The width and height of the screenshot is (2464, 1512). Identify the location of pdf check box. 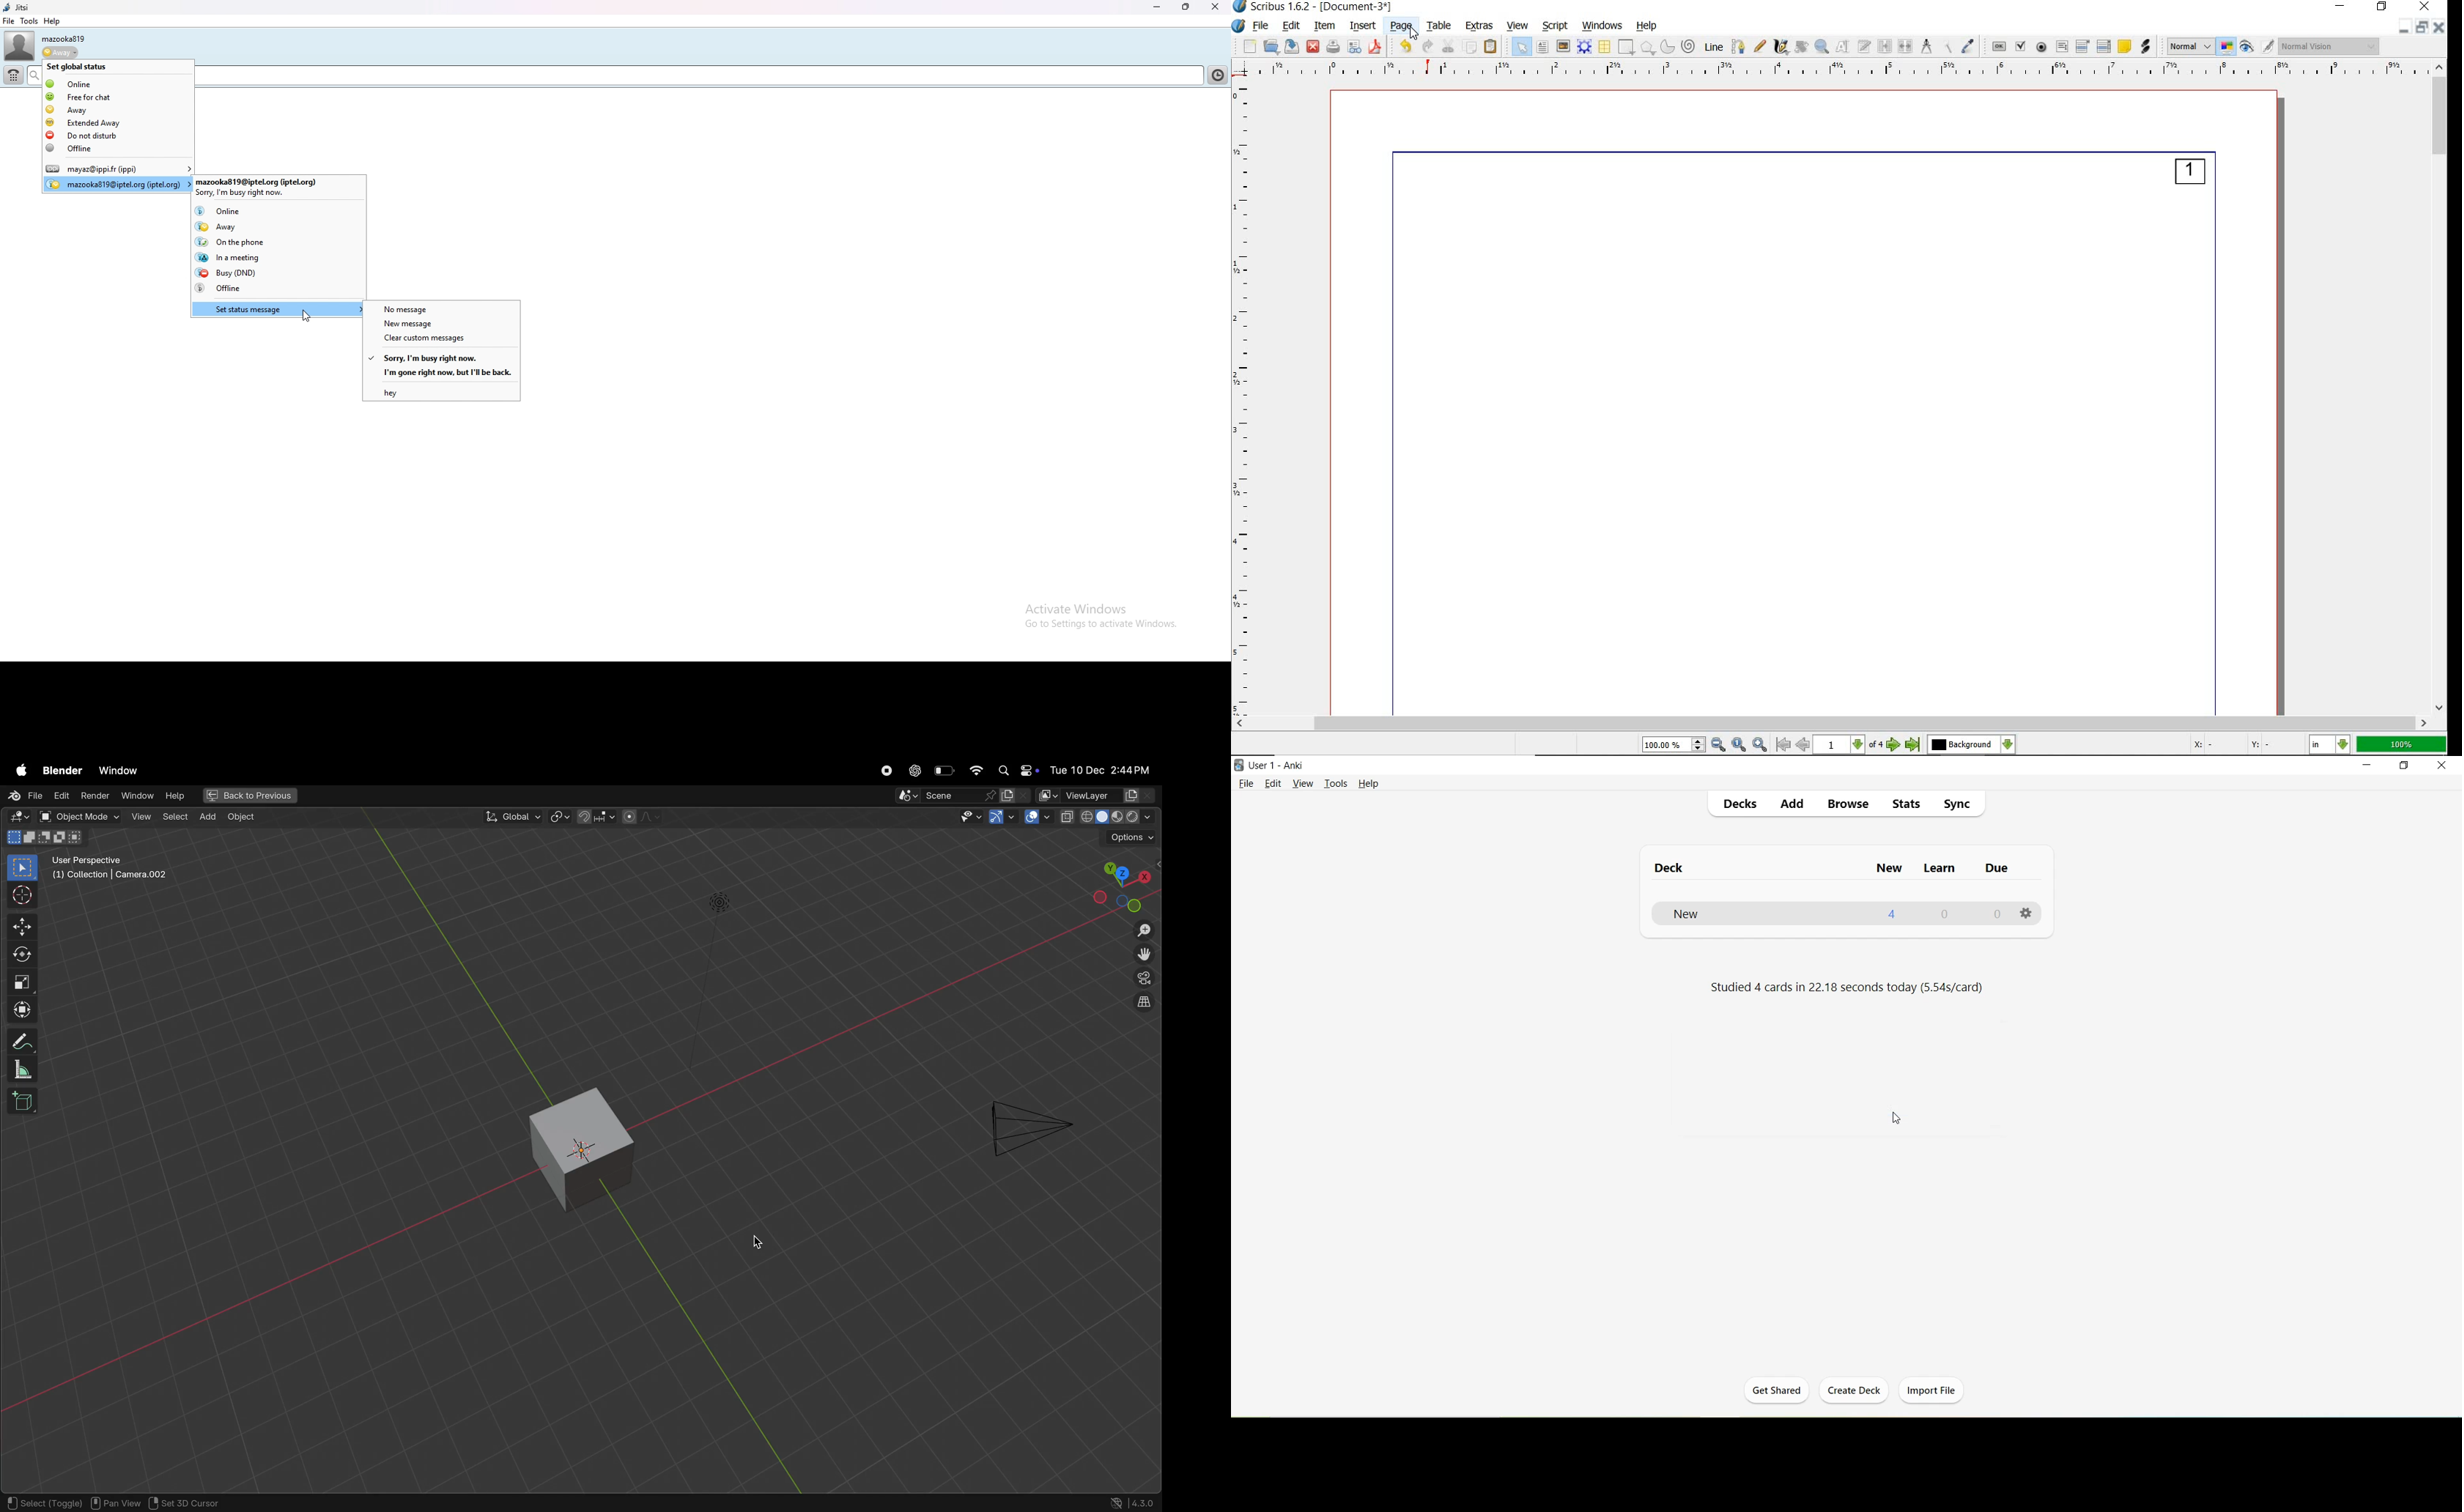
(2022, 46).